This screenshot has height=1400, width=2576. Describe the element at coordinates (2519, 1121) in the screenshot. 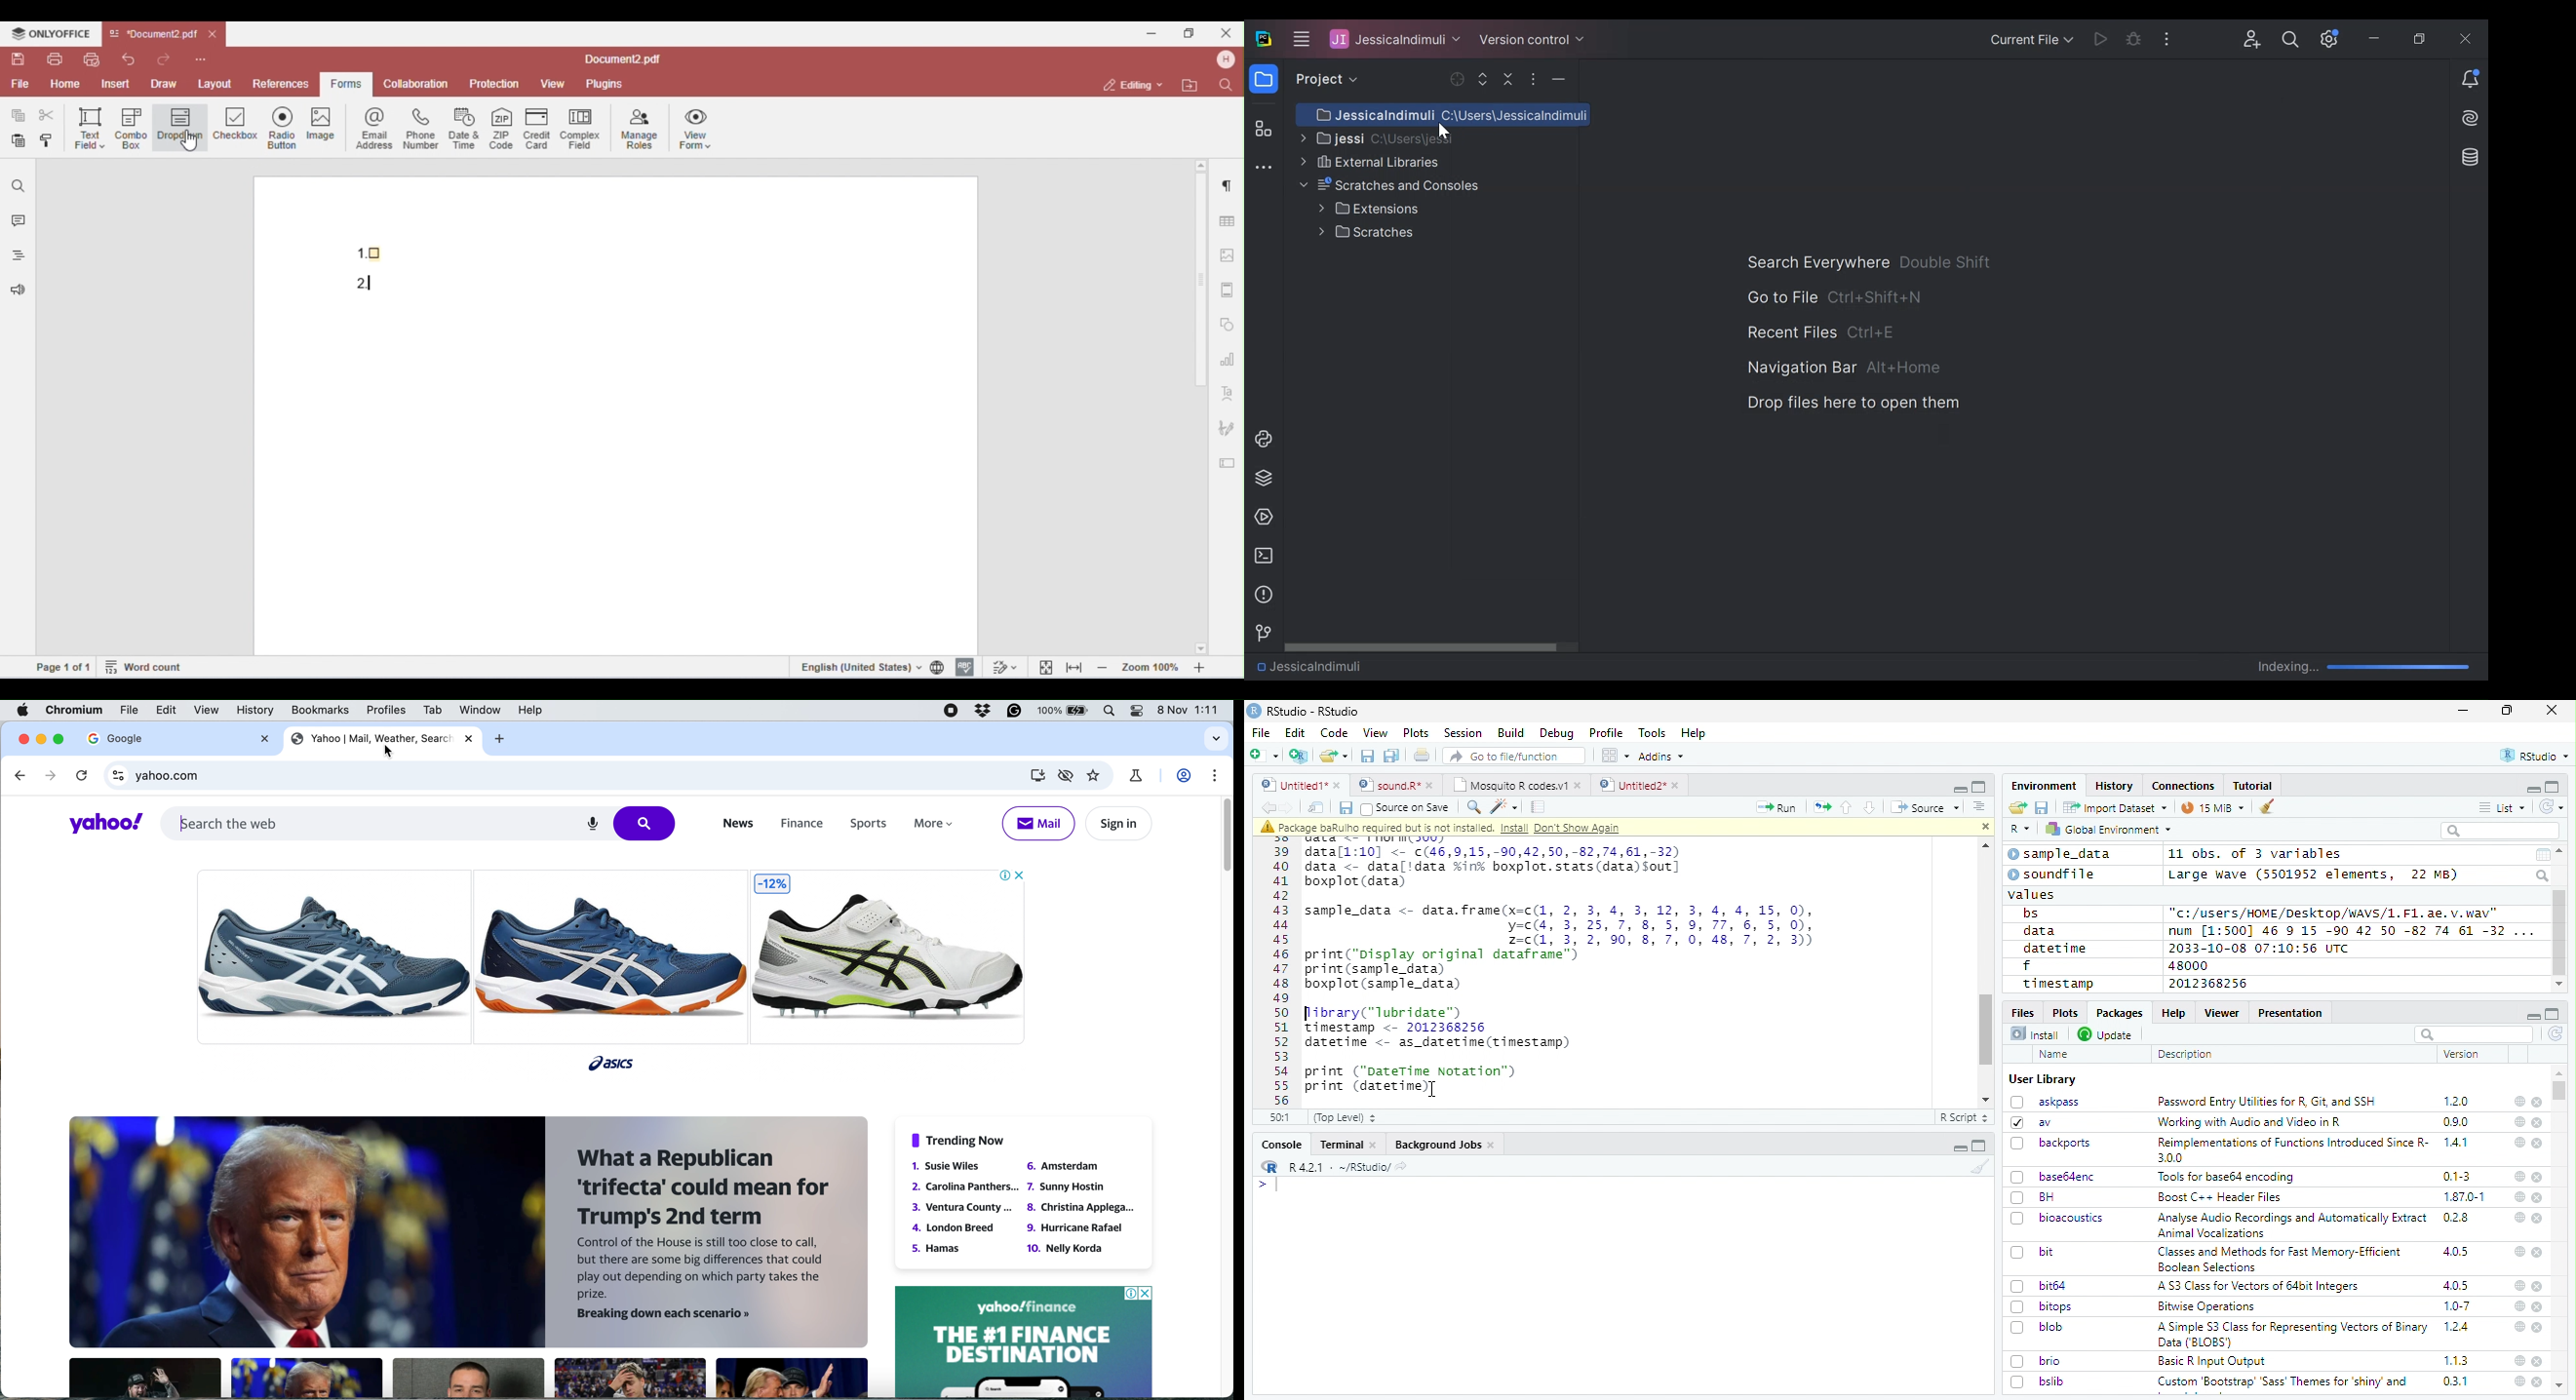

I see `help` at that location.